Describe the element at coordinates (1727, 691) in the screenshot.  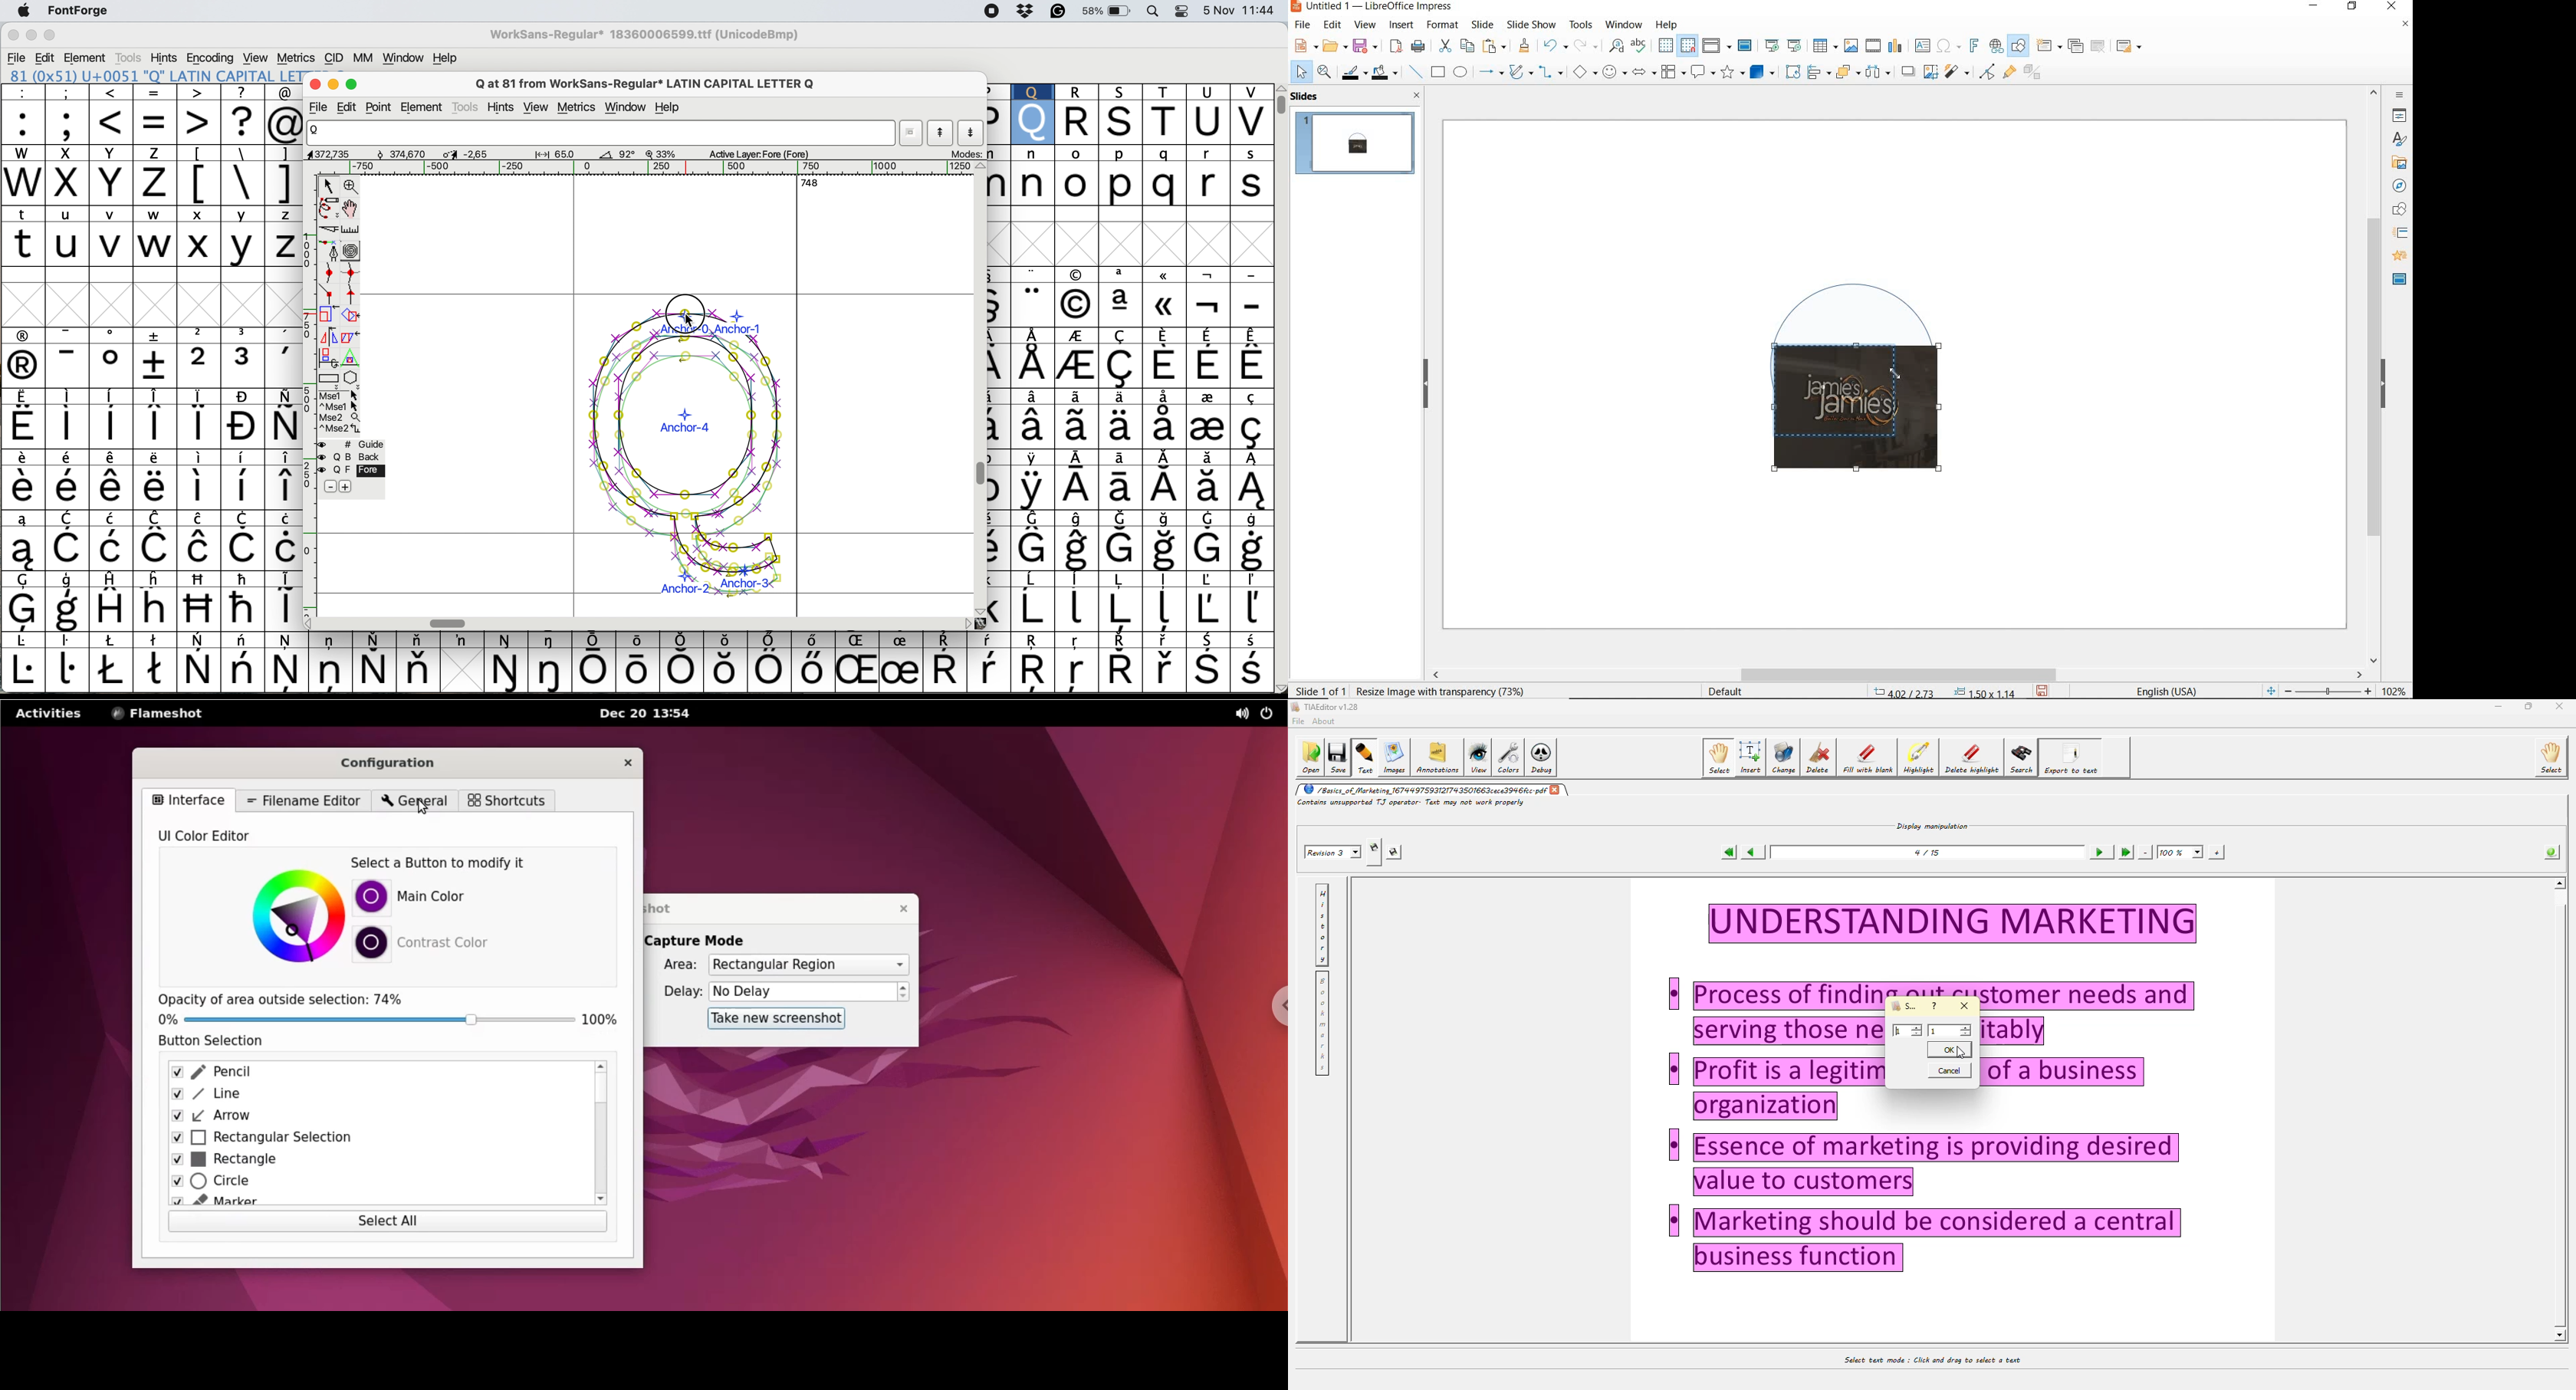
I see `Default` at that location.